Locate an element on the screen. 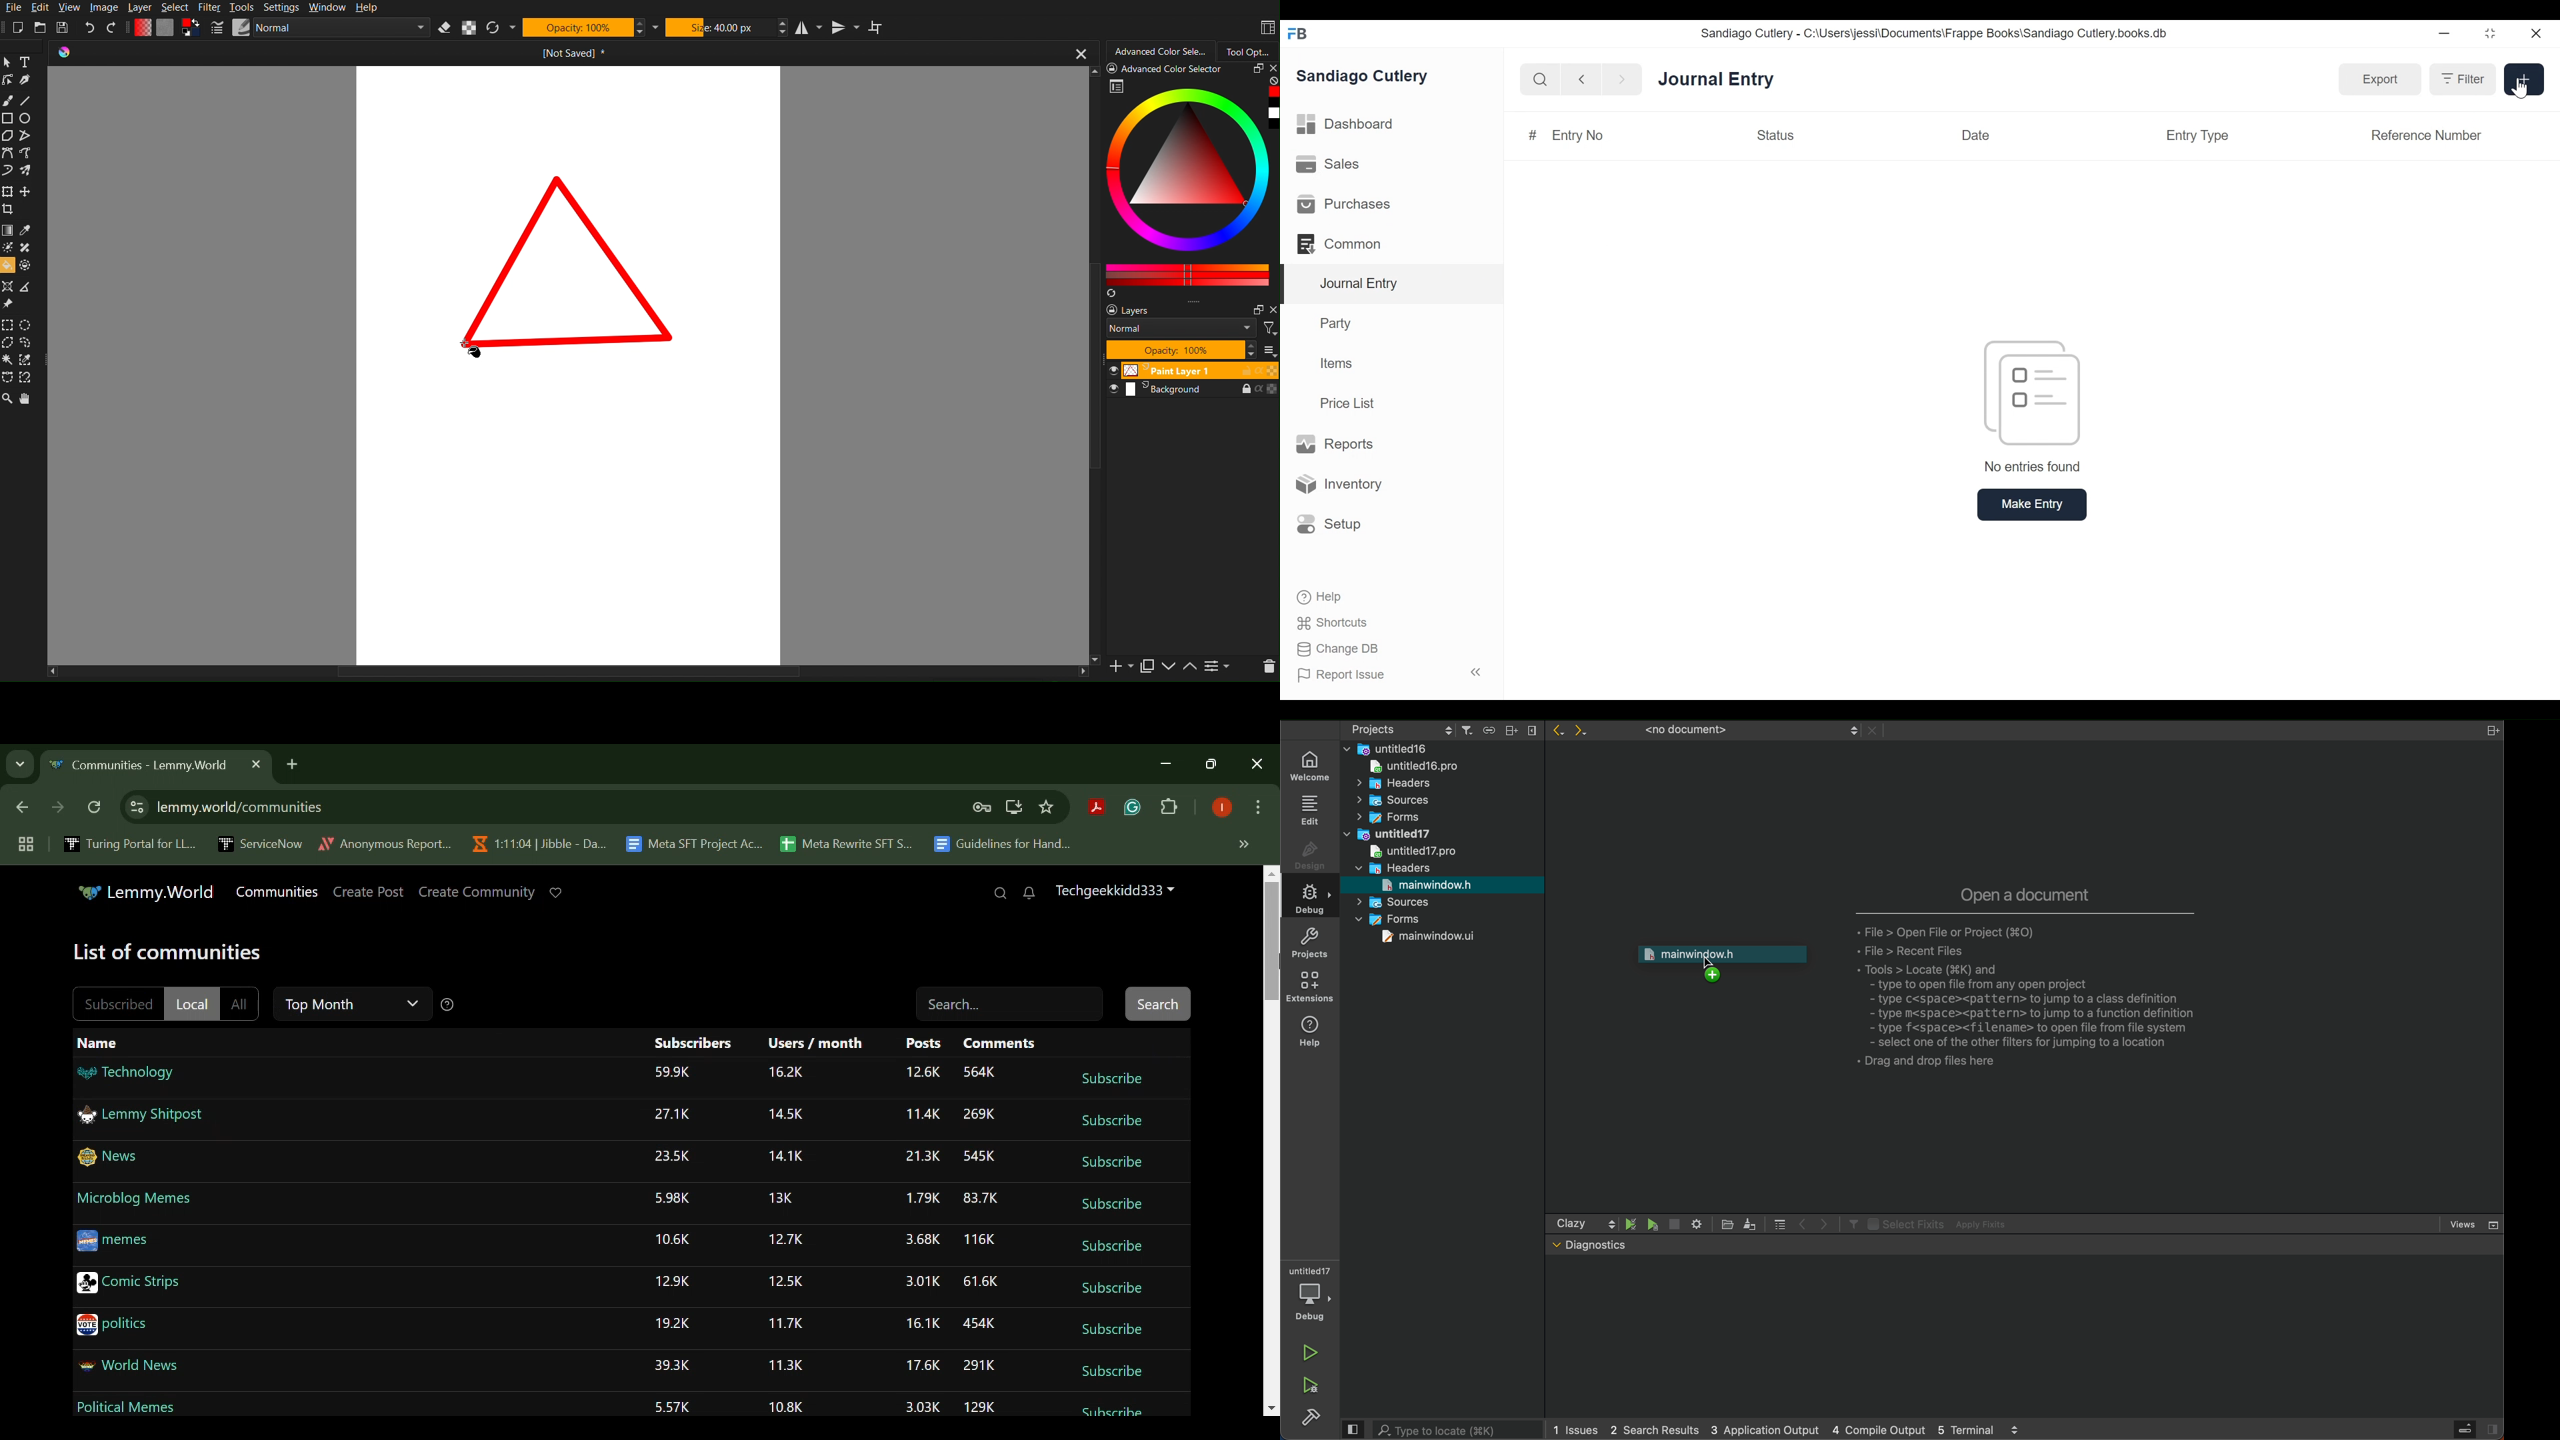 The height and width of the screenshot is (1456, 2576). Restore is located at coordinates (2492, 33).